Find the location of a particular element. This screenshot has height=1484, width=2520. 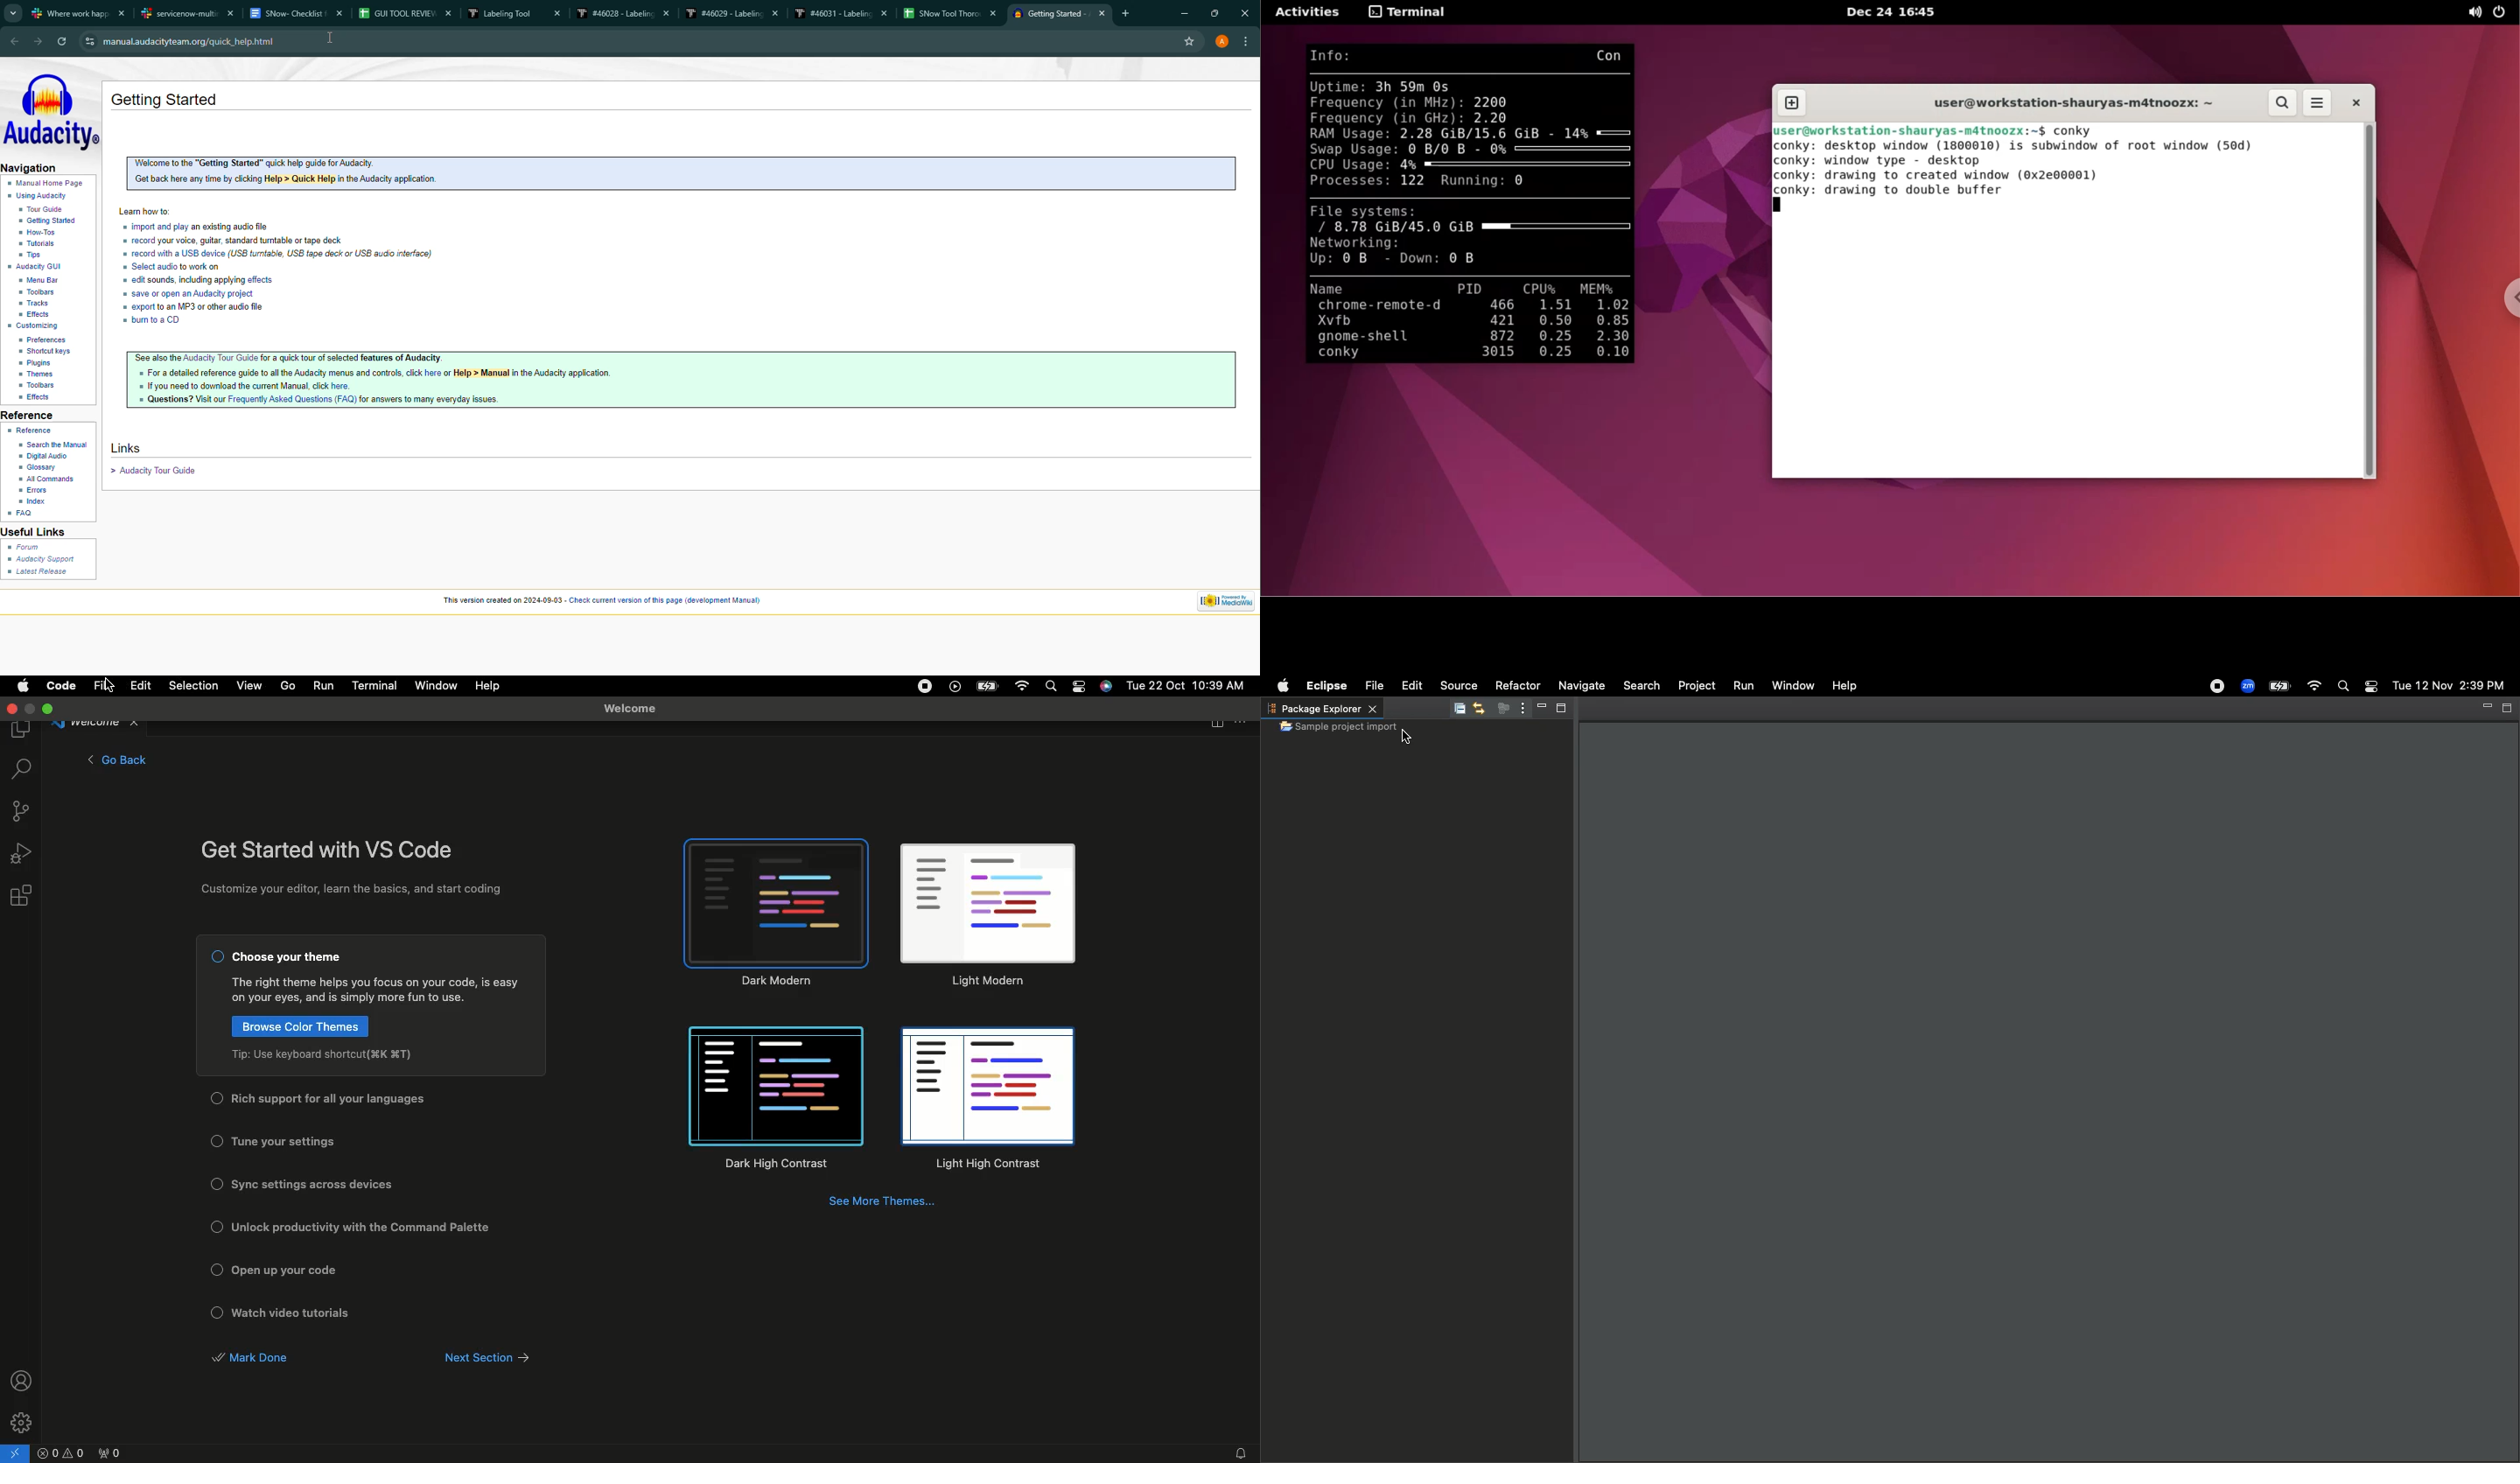

to work on is located at coordinates (203, 268).